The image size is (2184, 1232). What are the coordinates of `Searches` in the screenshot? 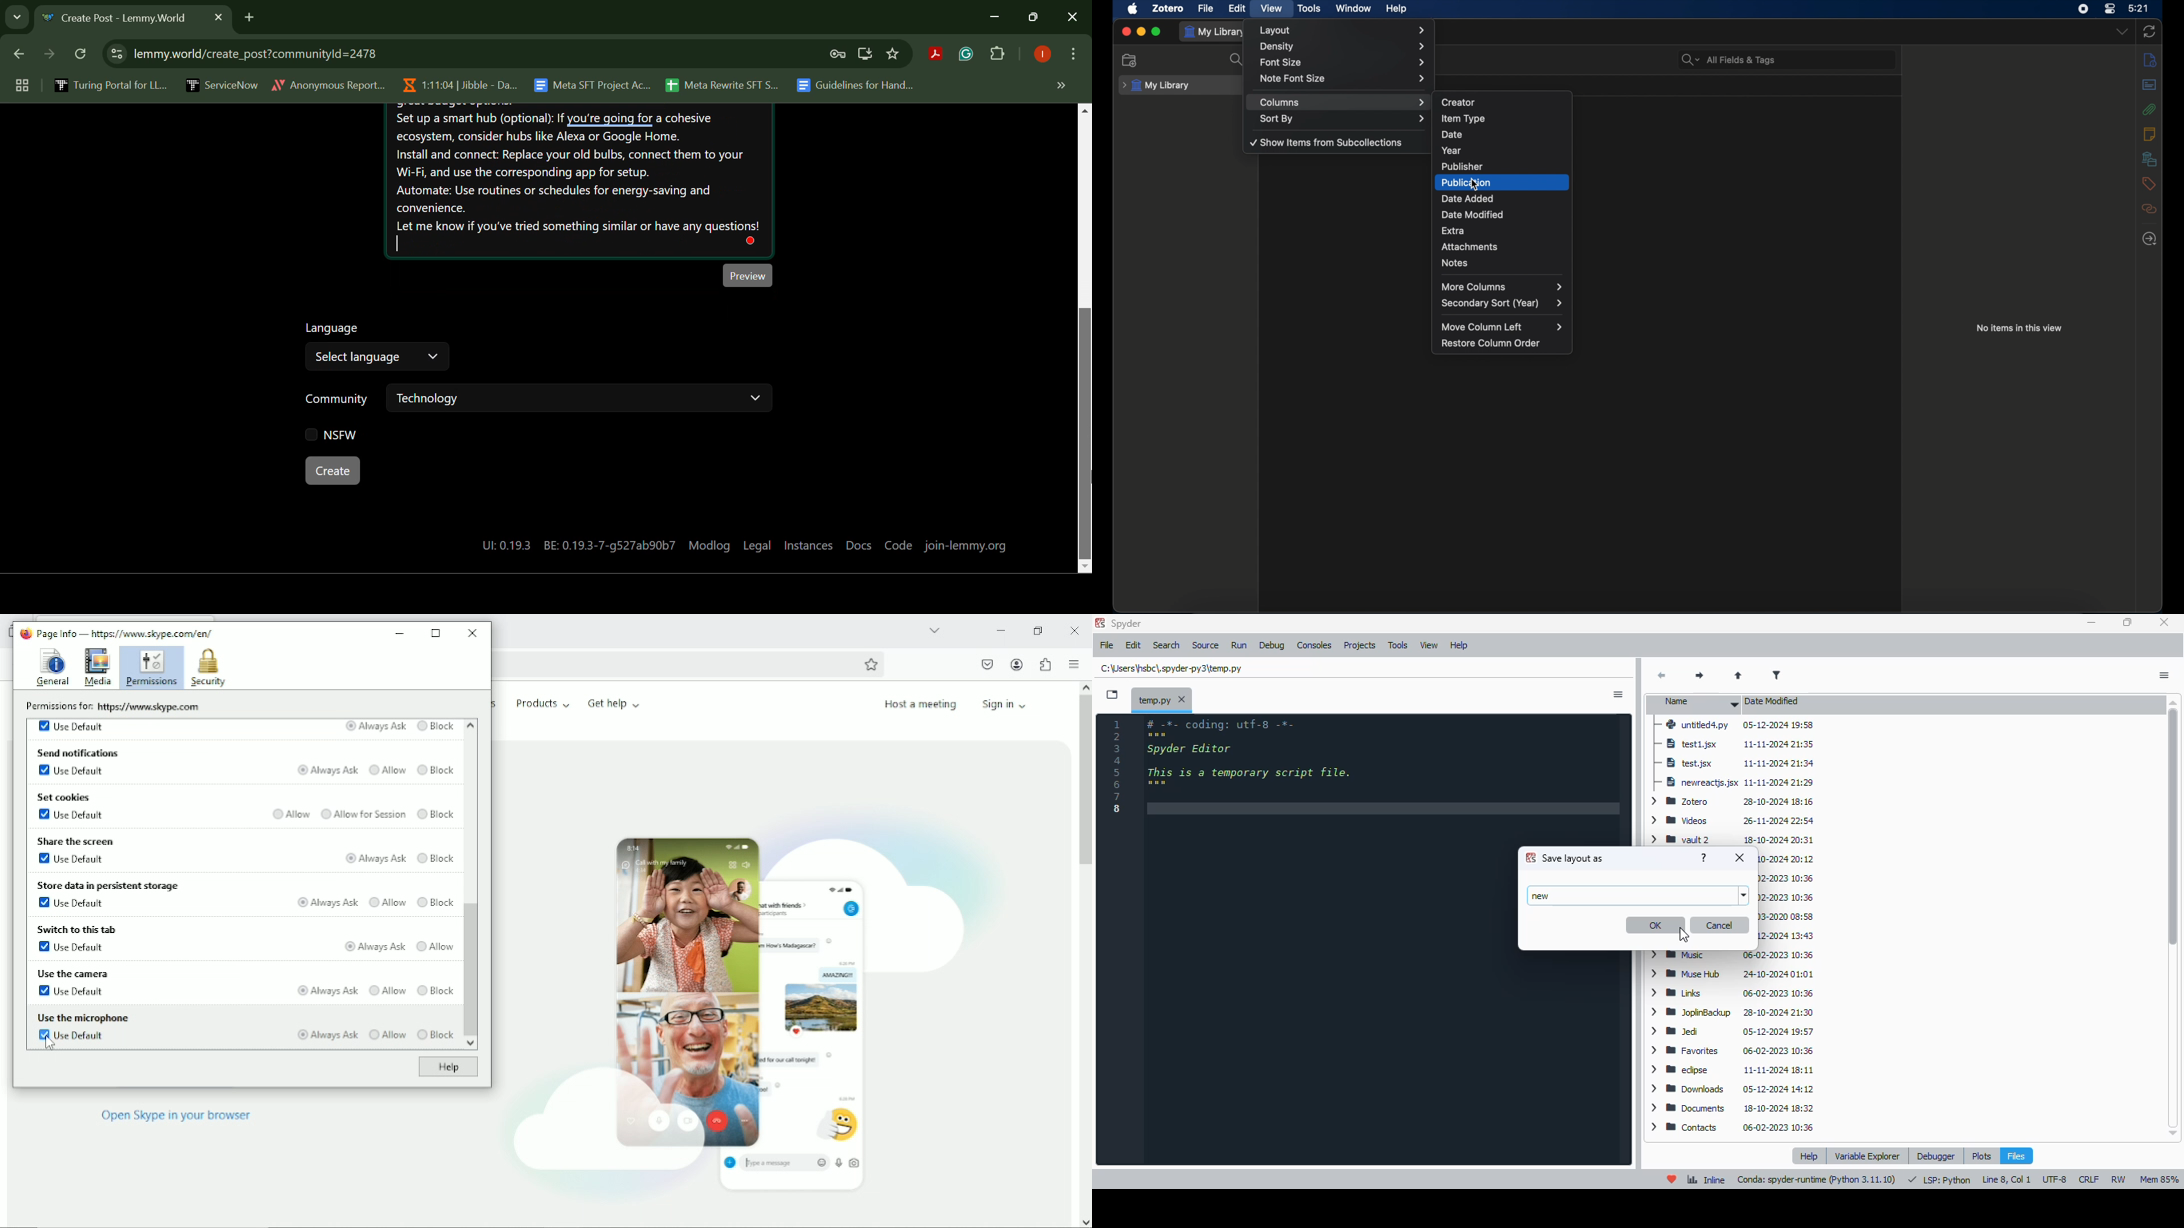 It's located at (1785, 880).